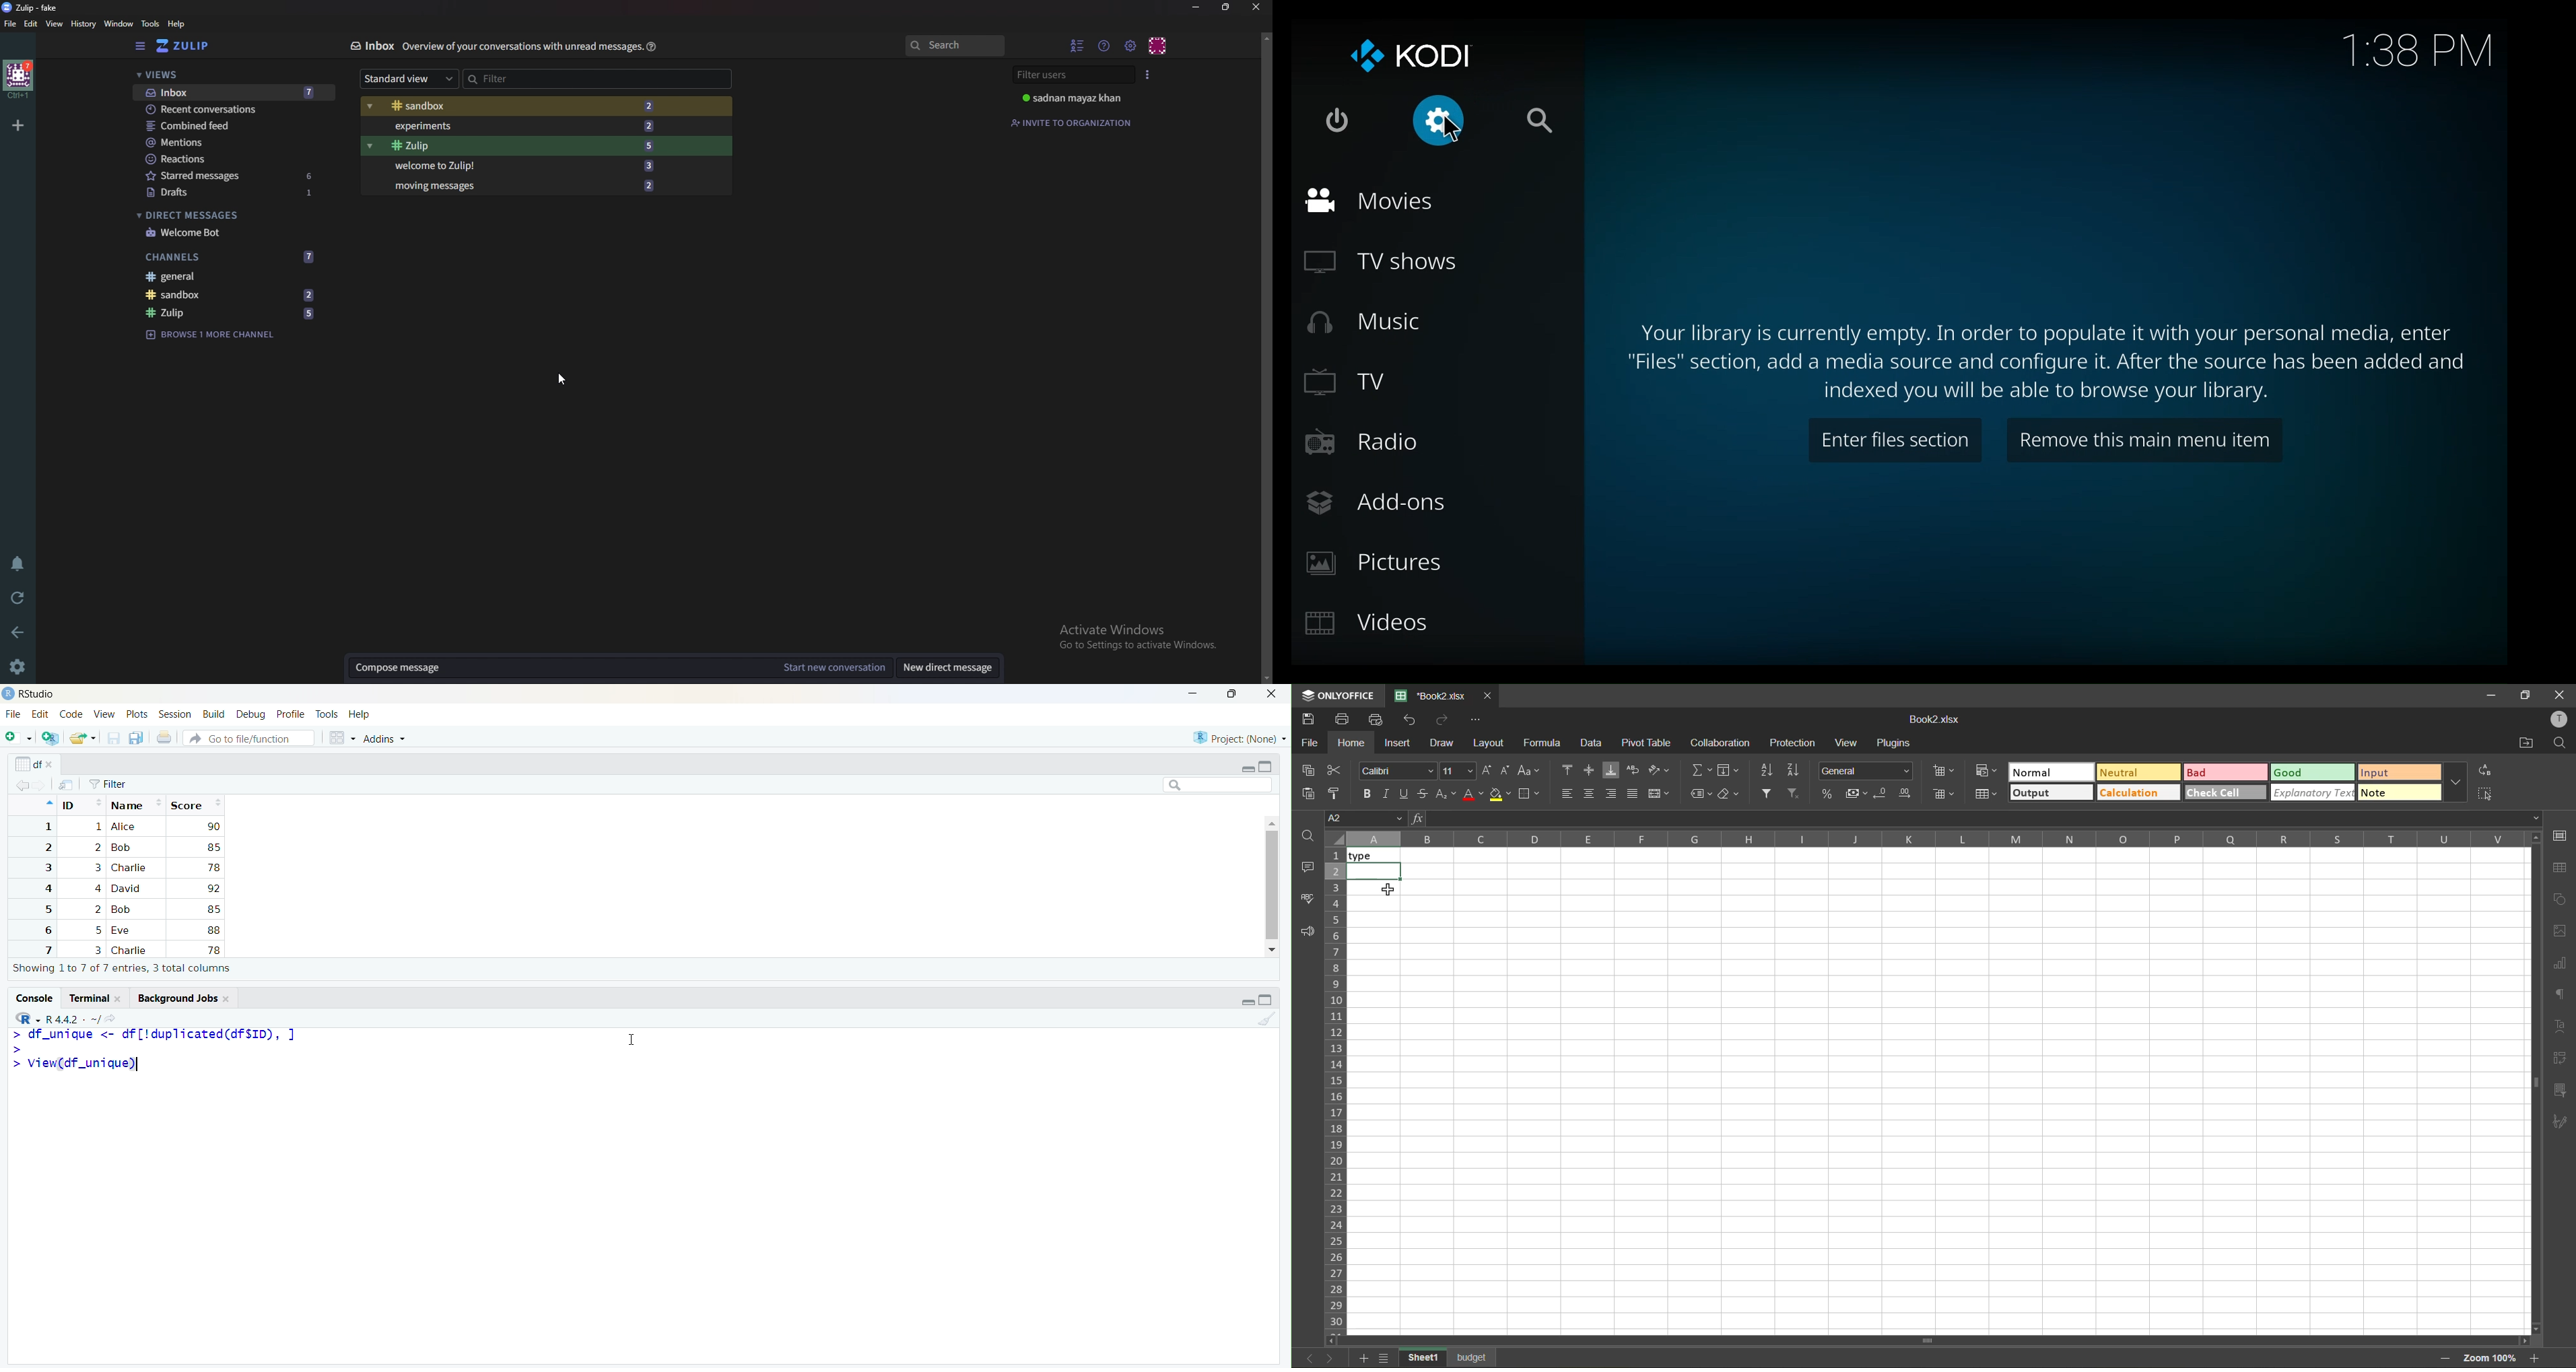  I want to click on 85, so click(213, 847).